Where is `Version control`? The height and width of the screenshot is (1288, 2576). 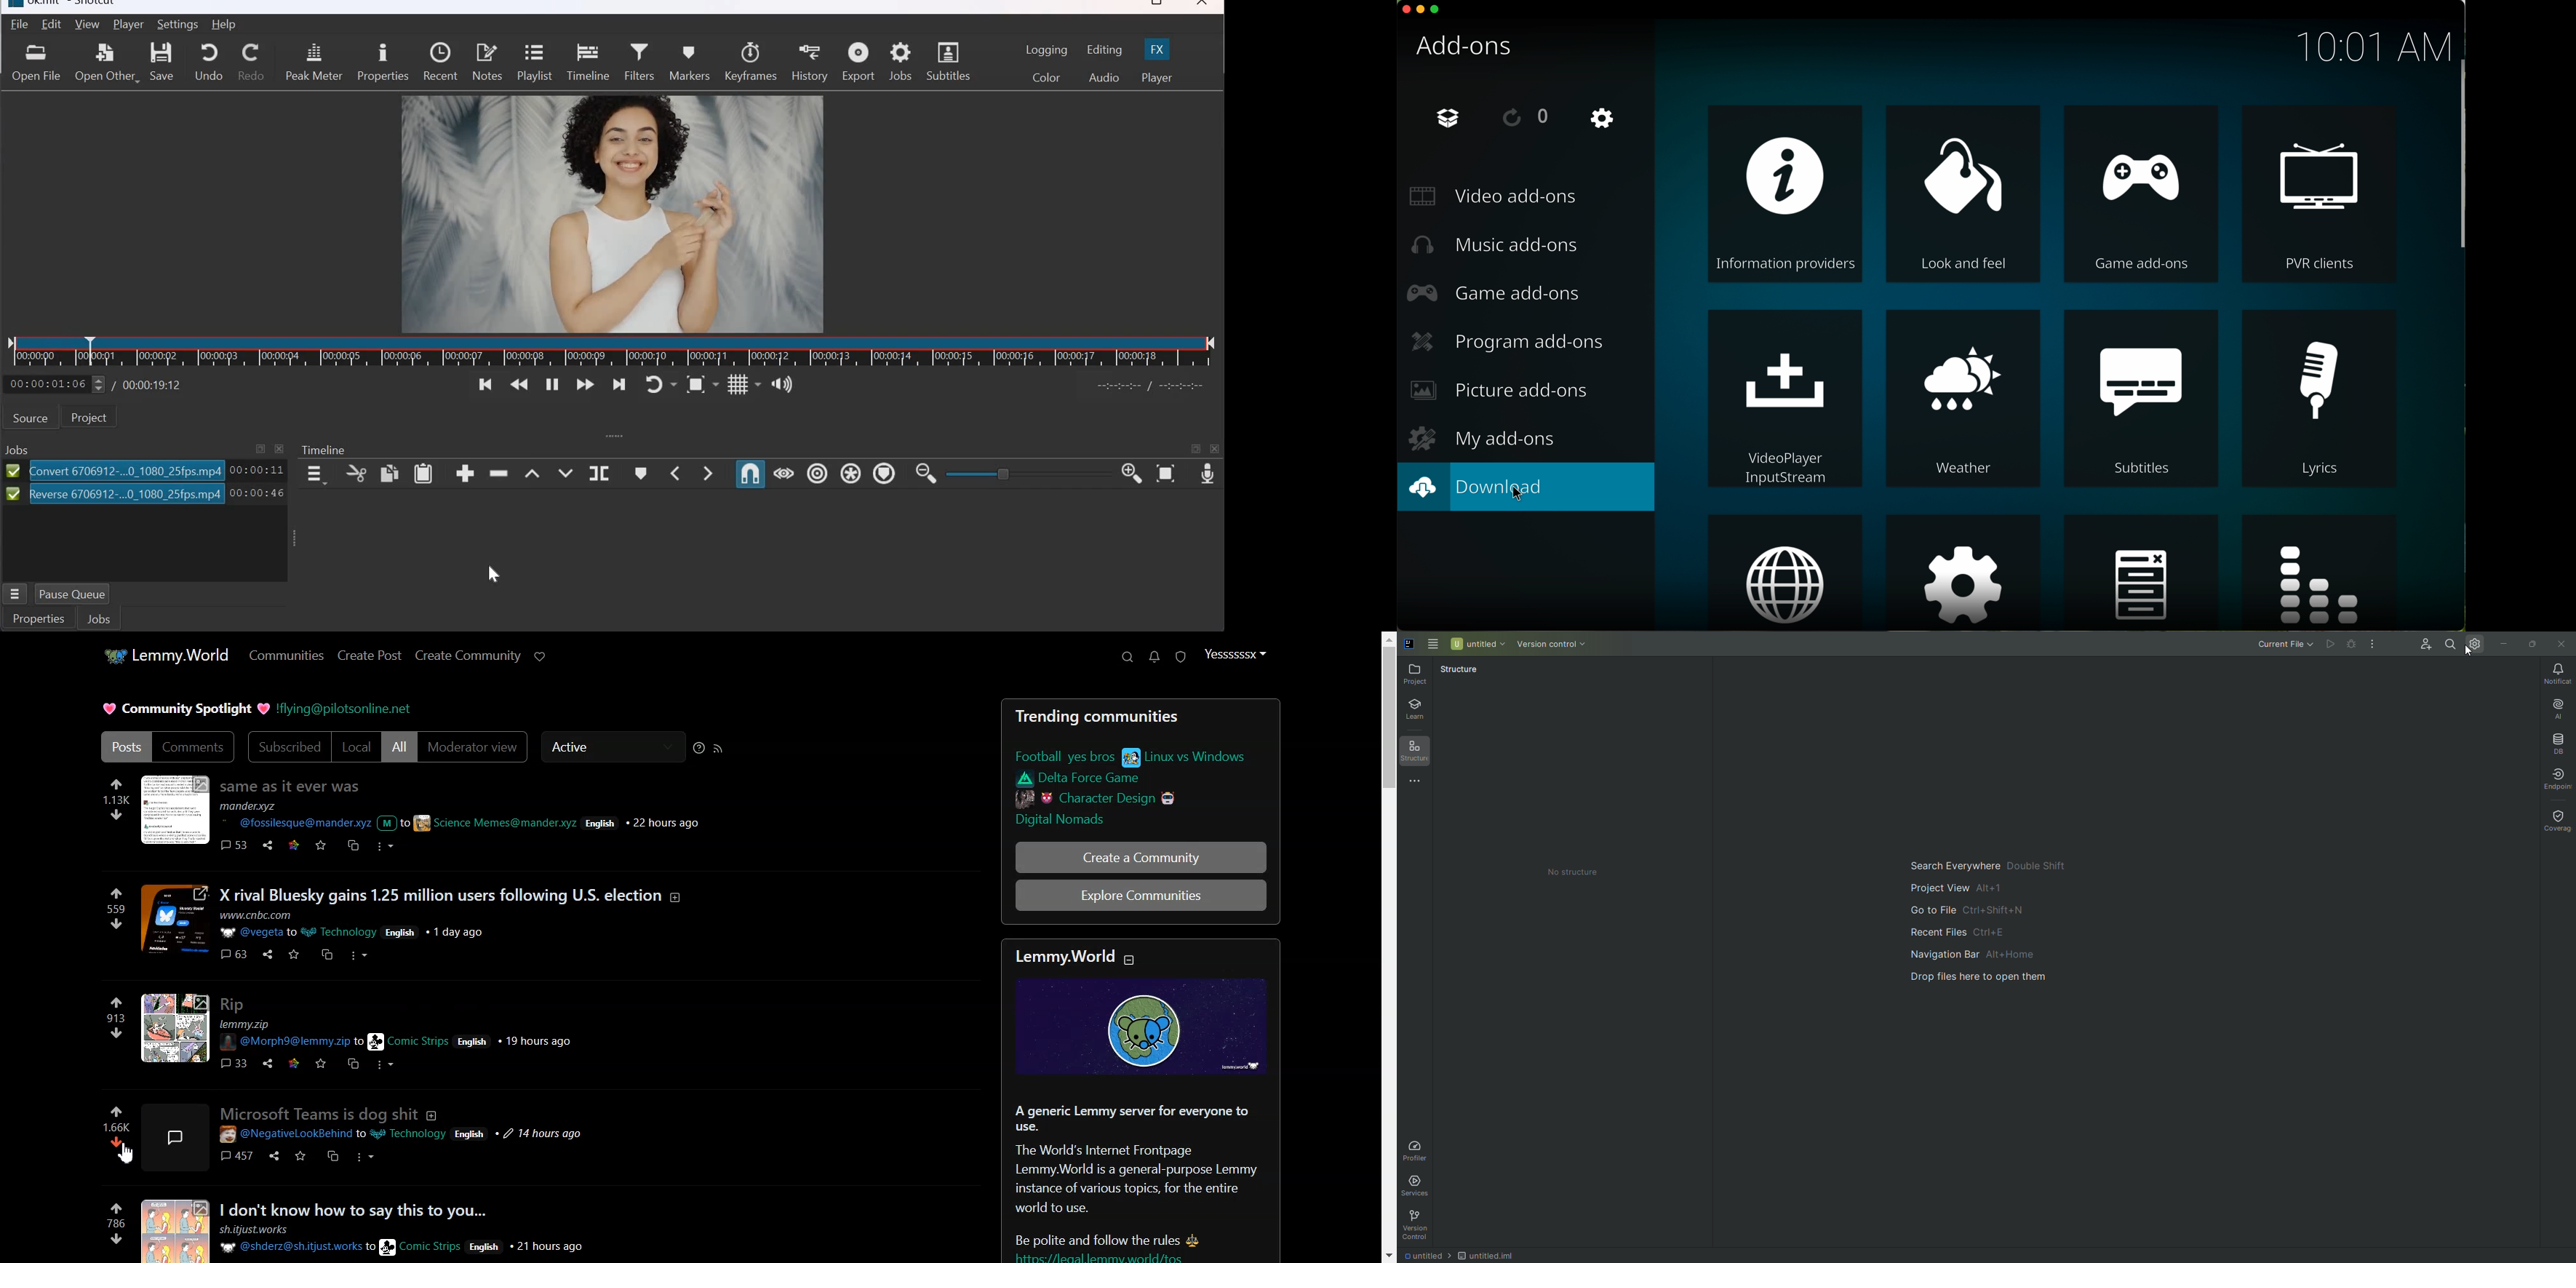
Version control is located at coordinates (1553, 646).